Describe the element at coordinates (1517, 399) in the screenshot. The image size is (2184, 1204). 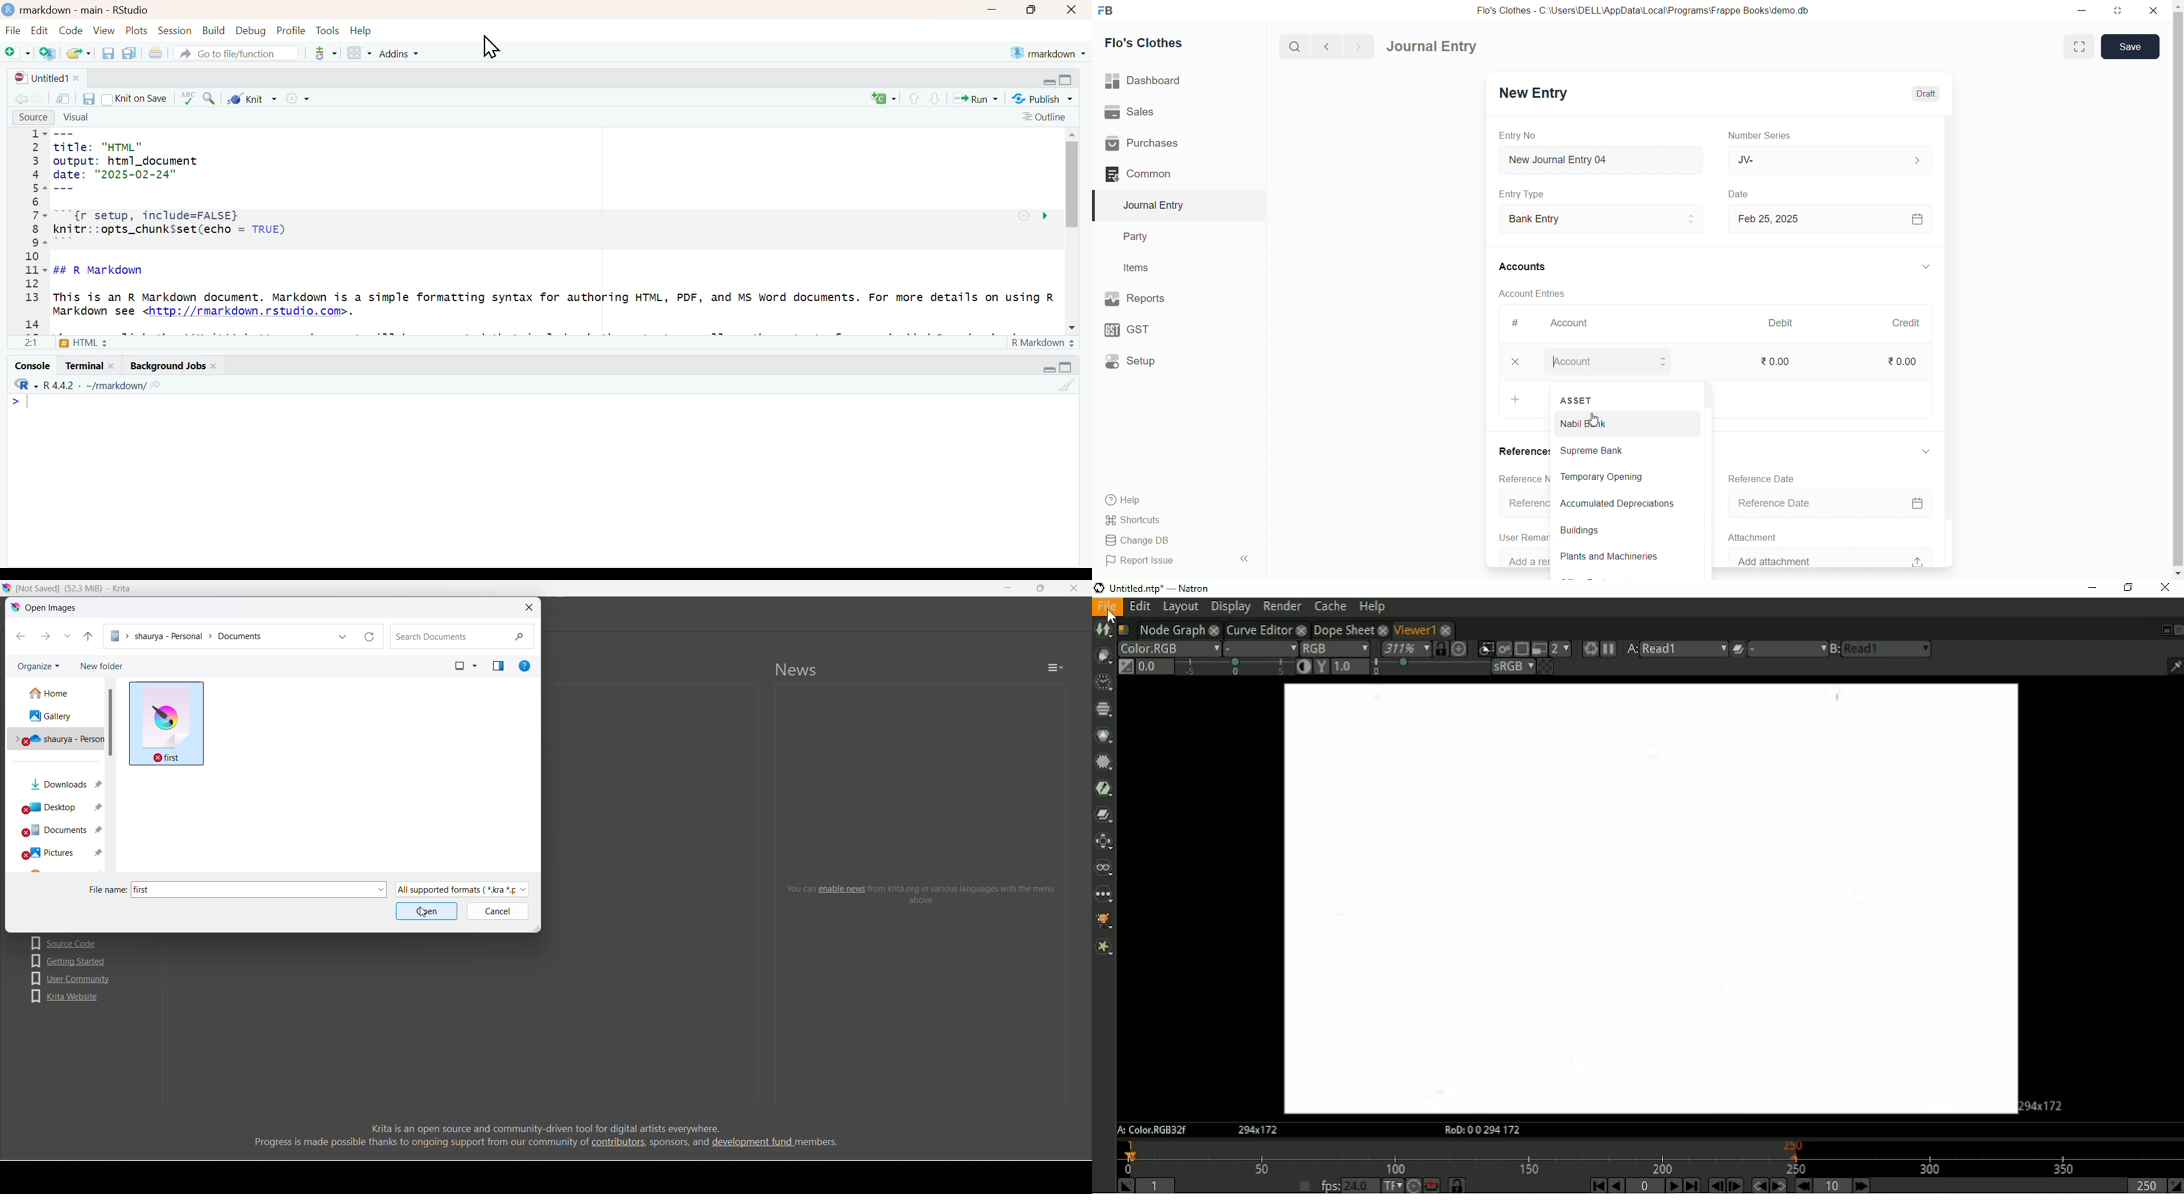
I see `Add Row ` at that location.